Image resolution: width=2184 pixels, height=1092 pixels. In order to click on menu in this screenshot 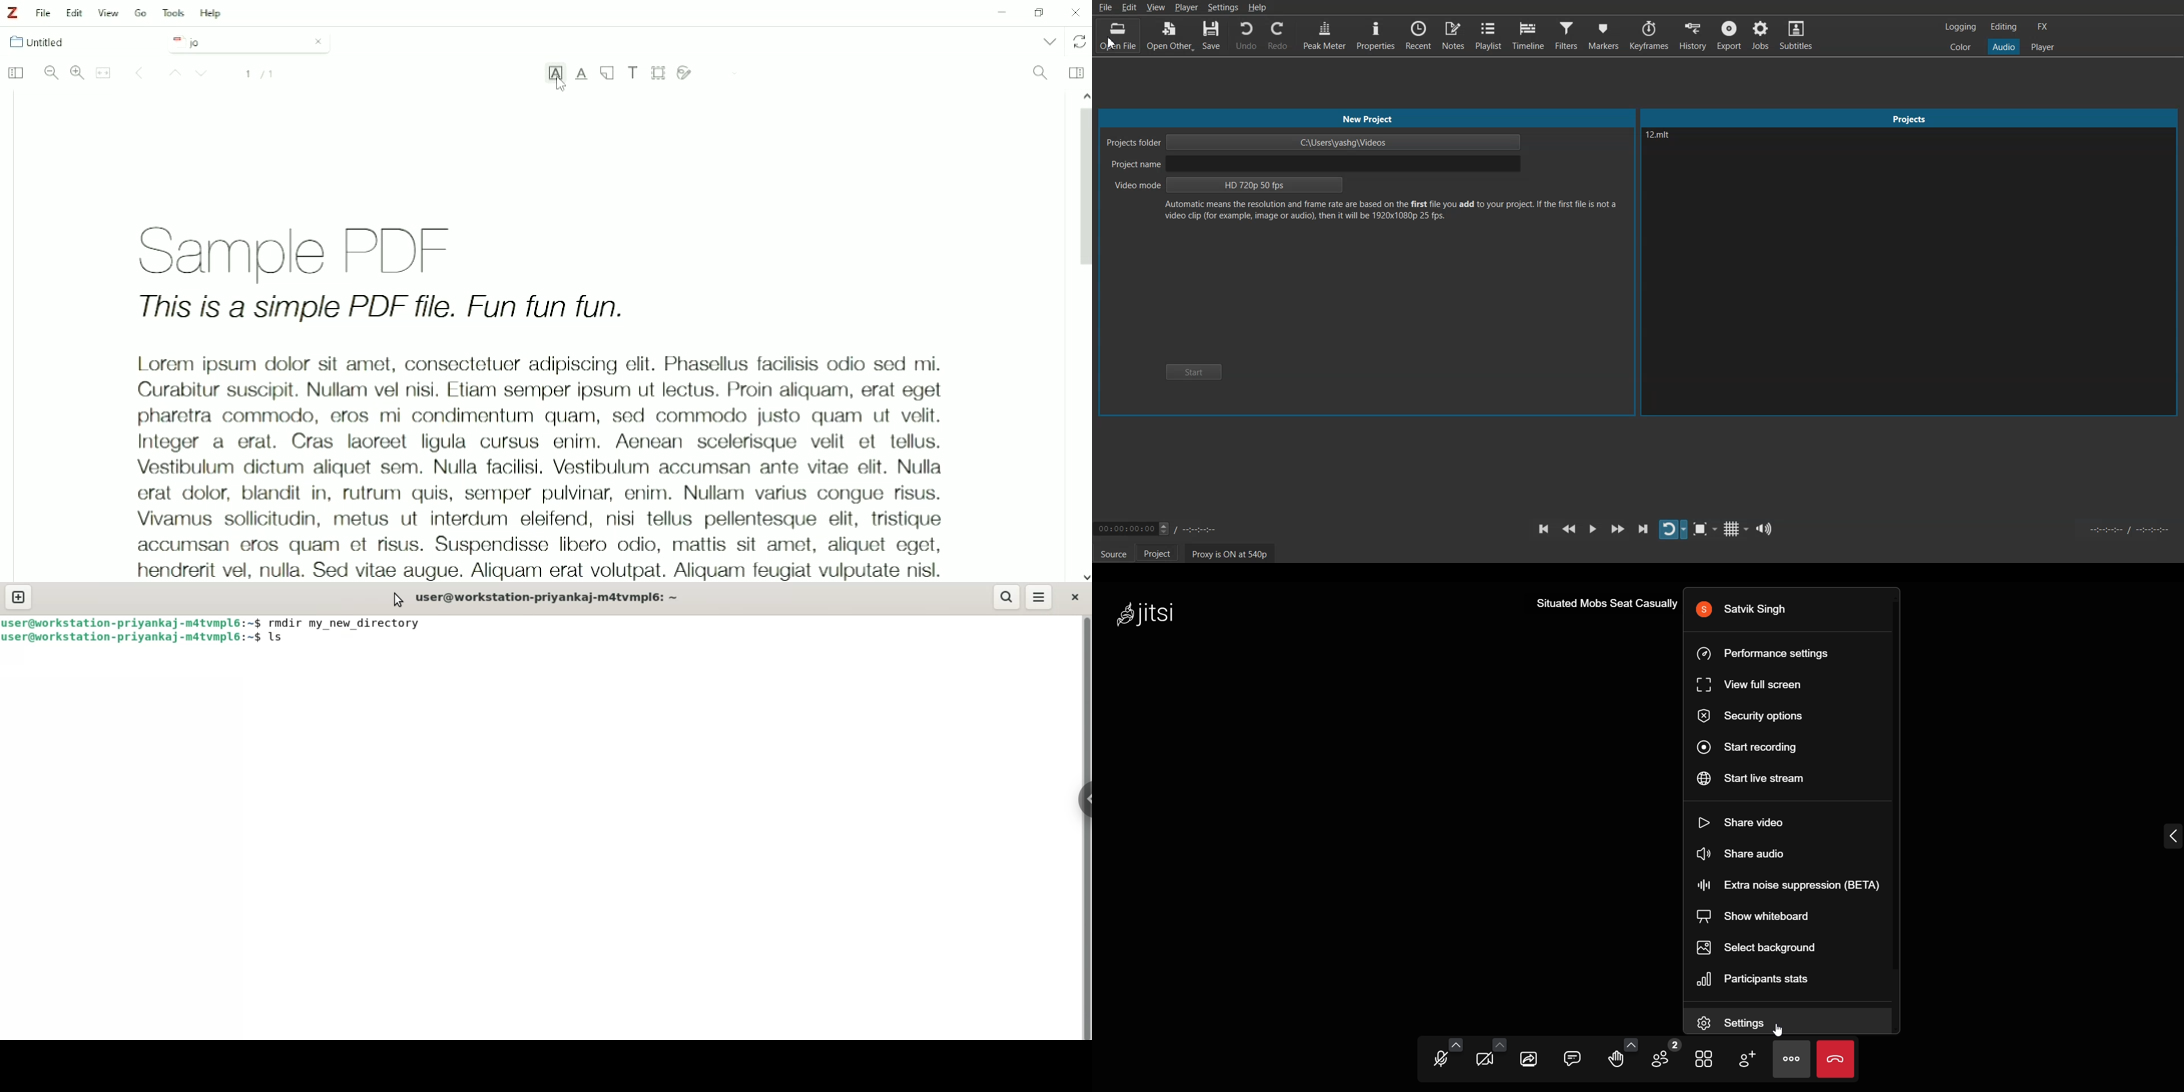, I will do `click(1039, 597)`.